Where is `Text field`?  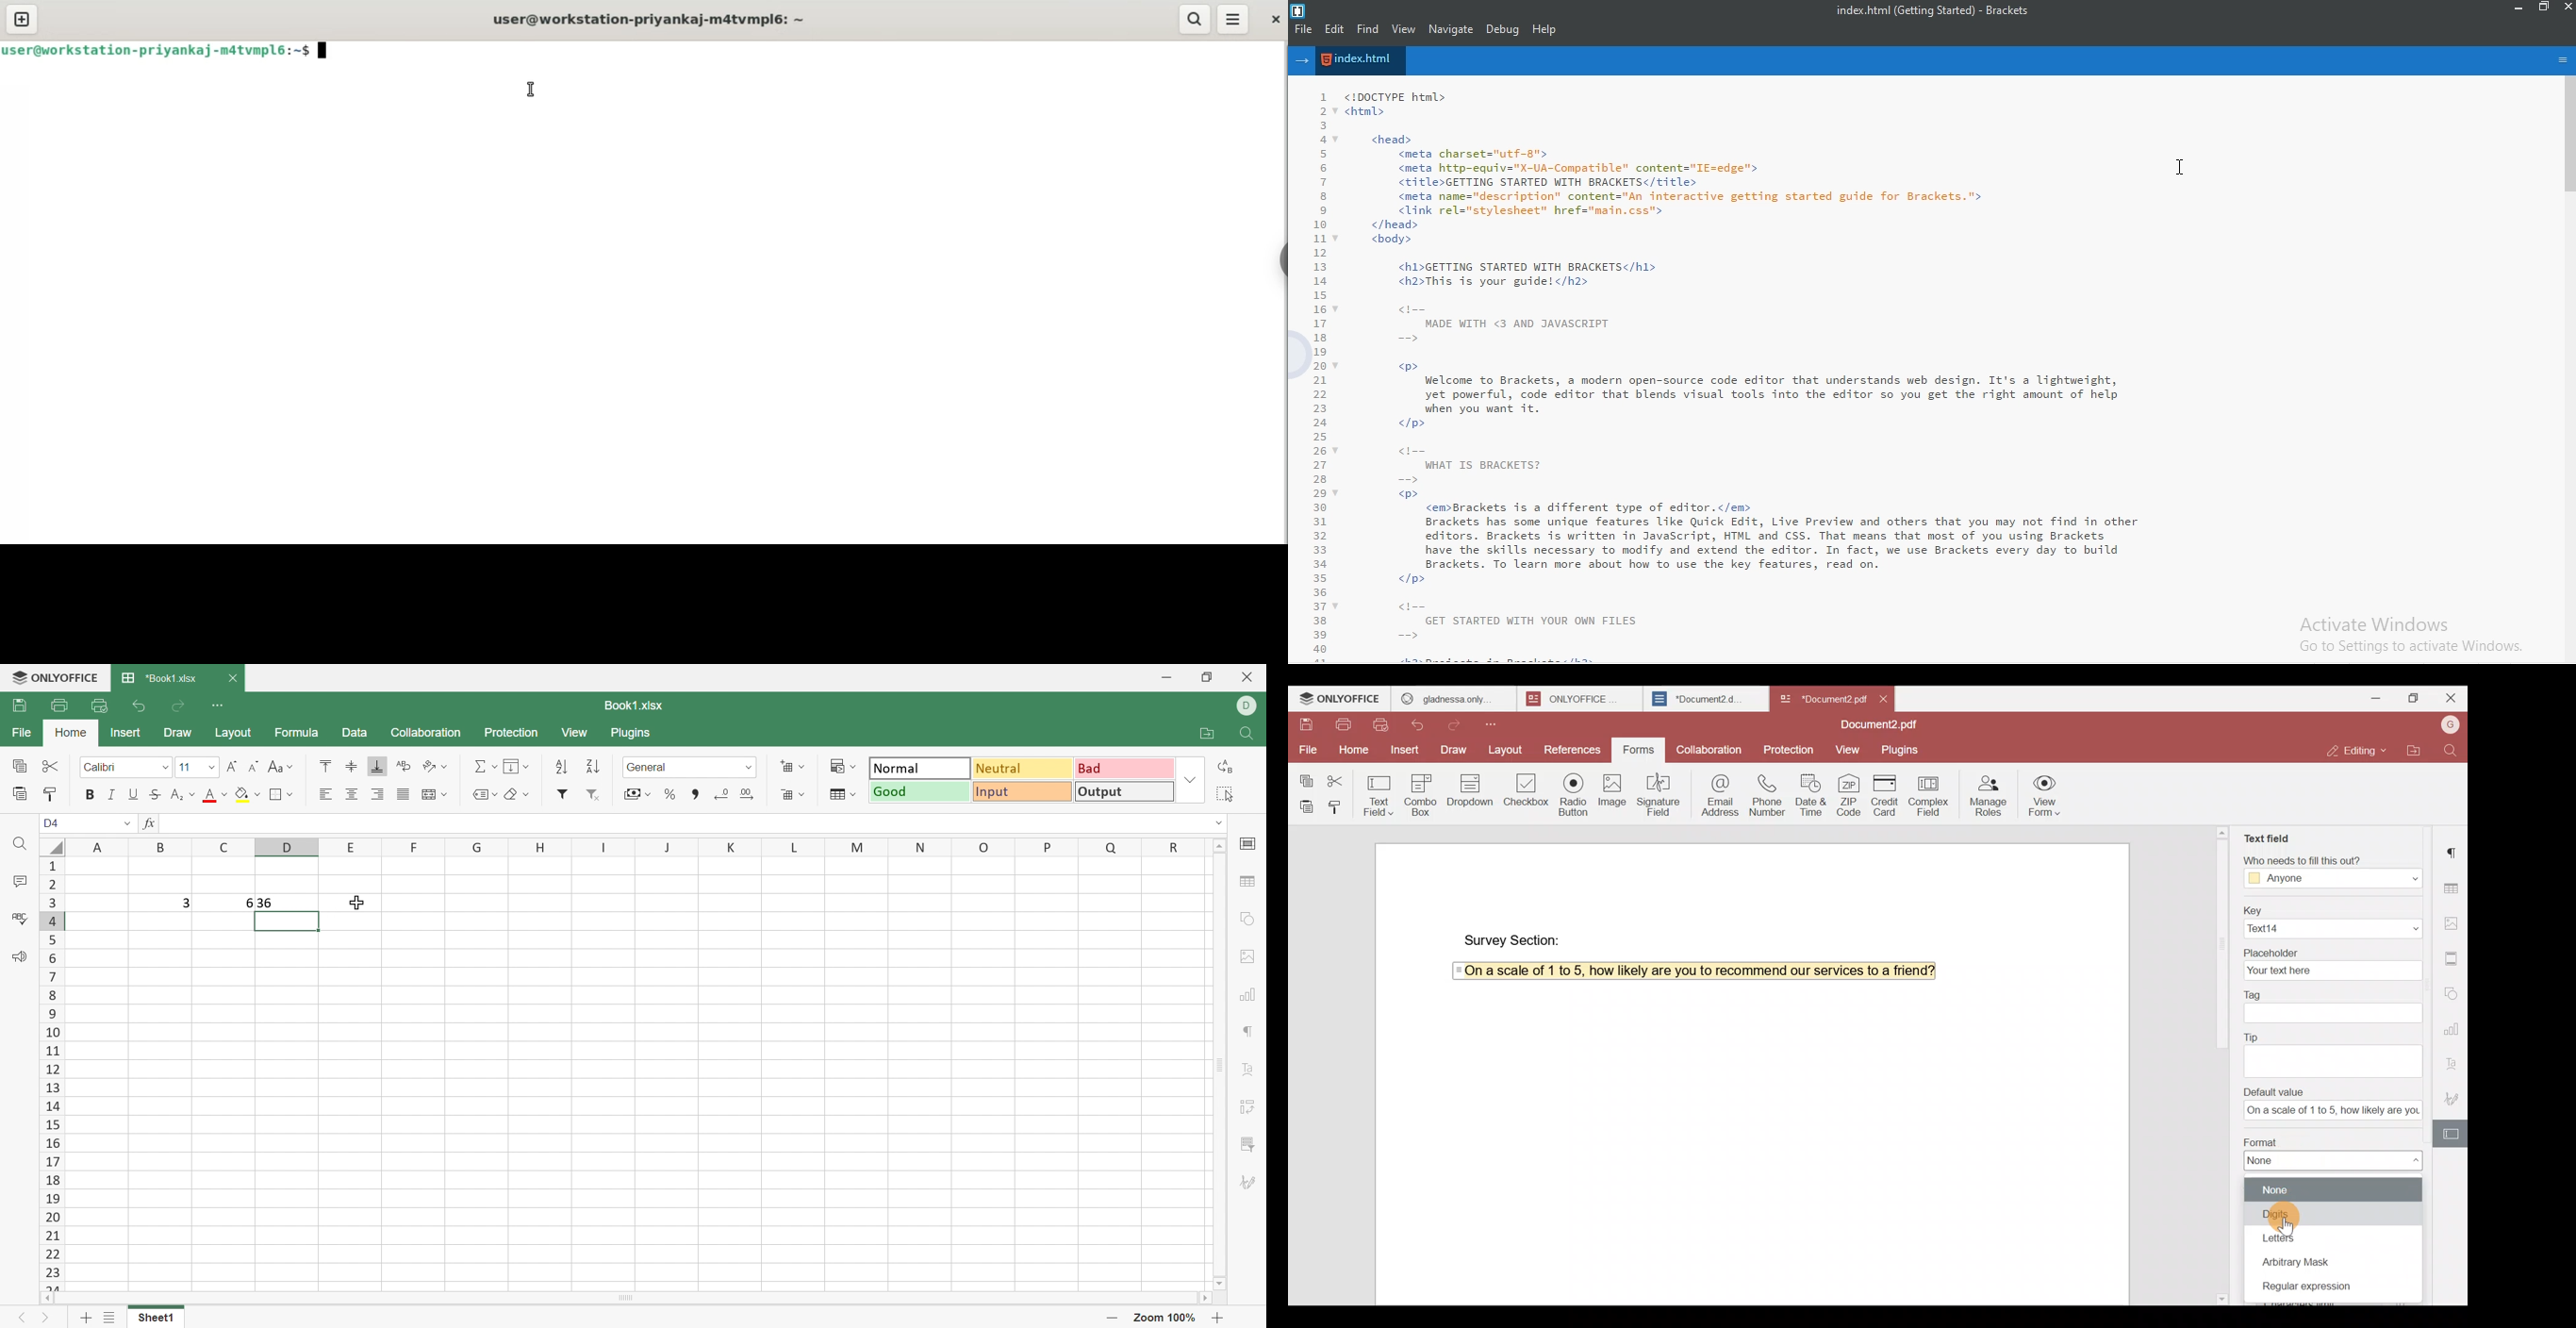
Text field is located at coordinates (1379, 792).